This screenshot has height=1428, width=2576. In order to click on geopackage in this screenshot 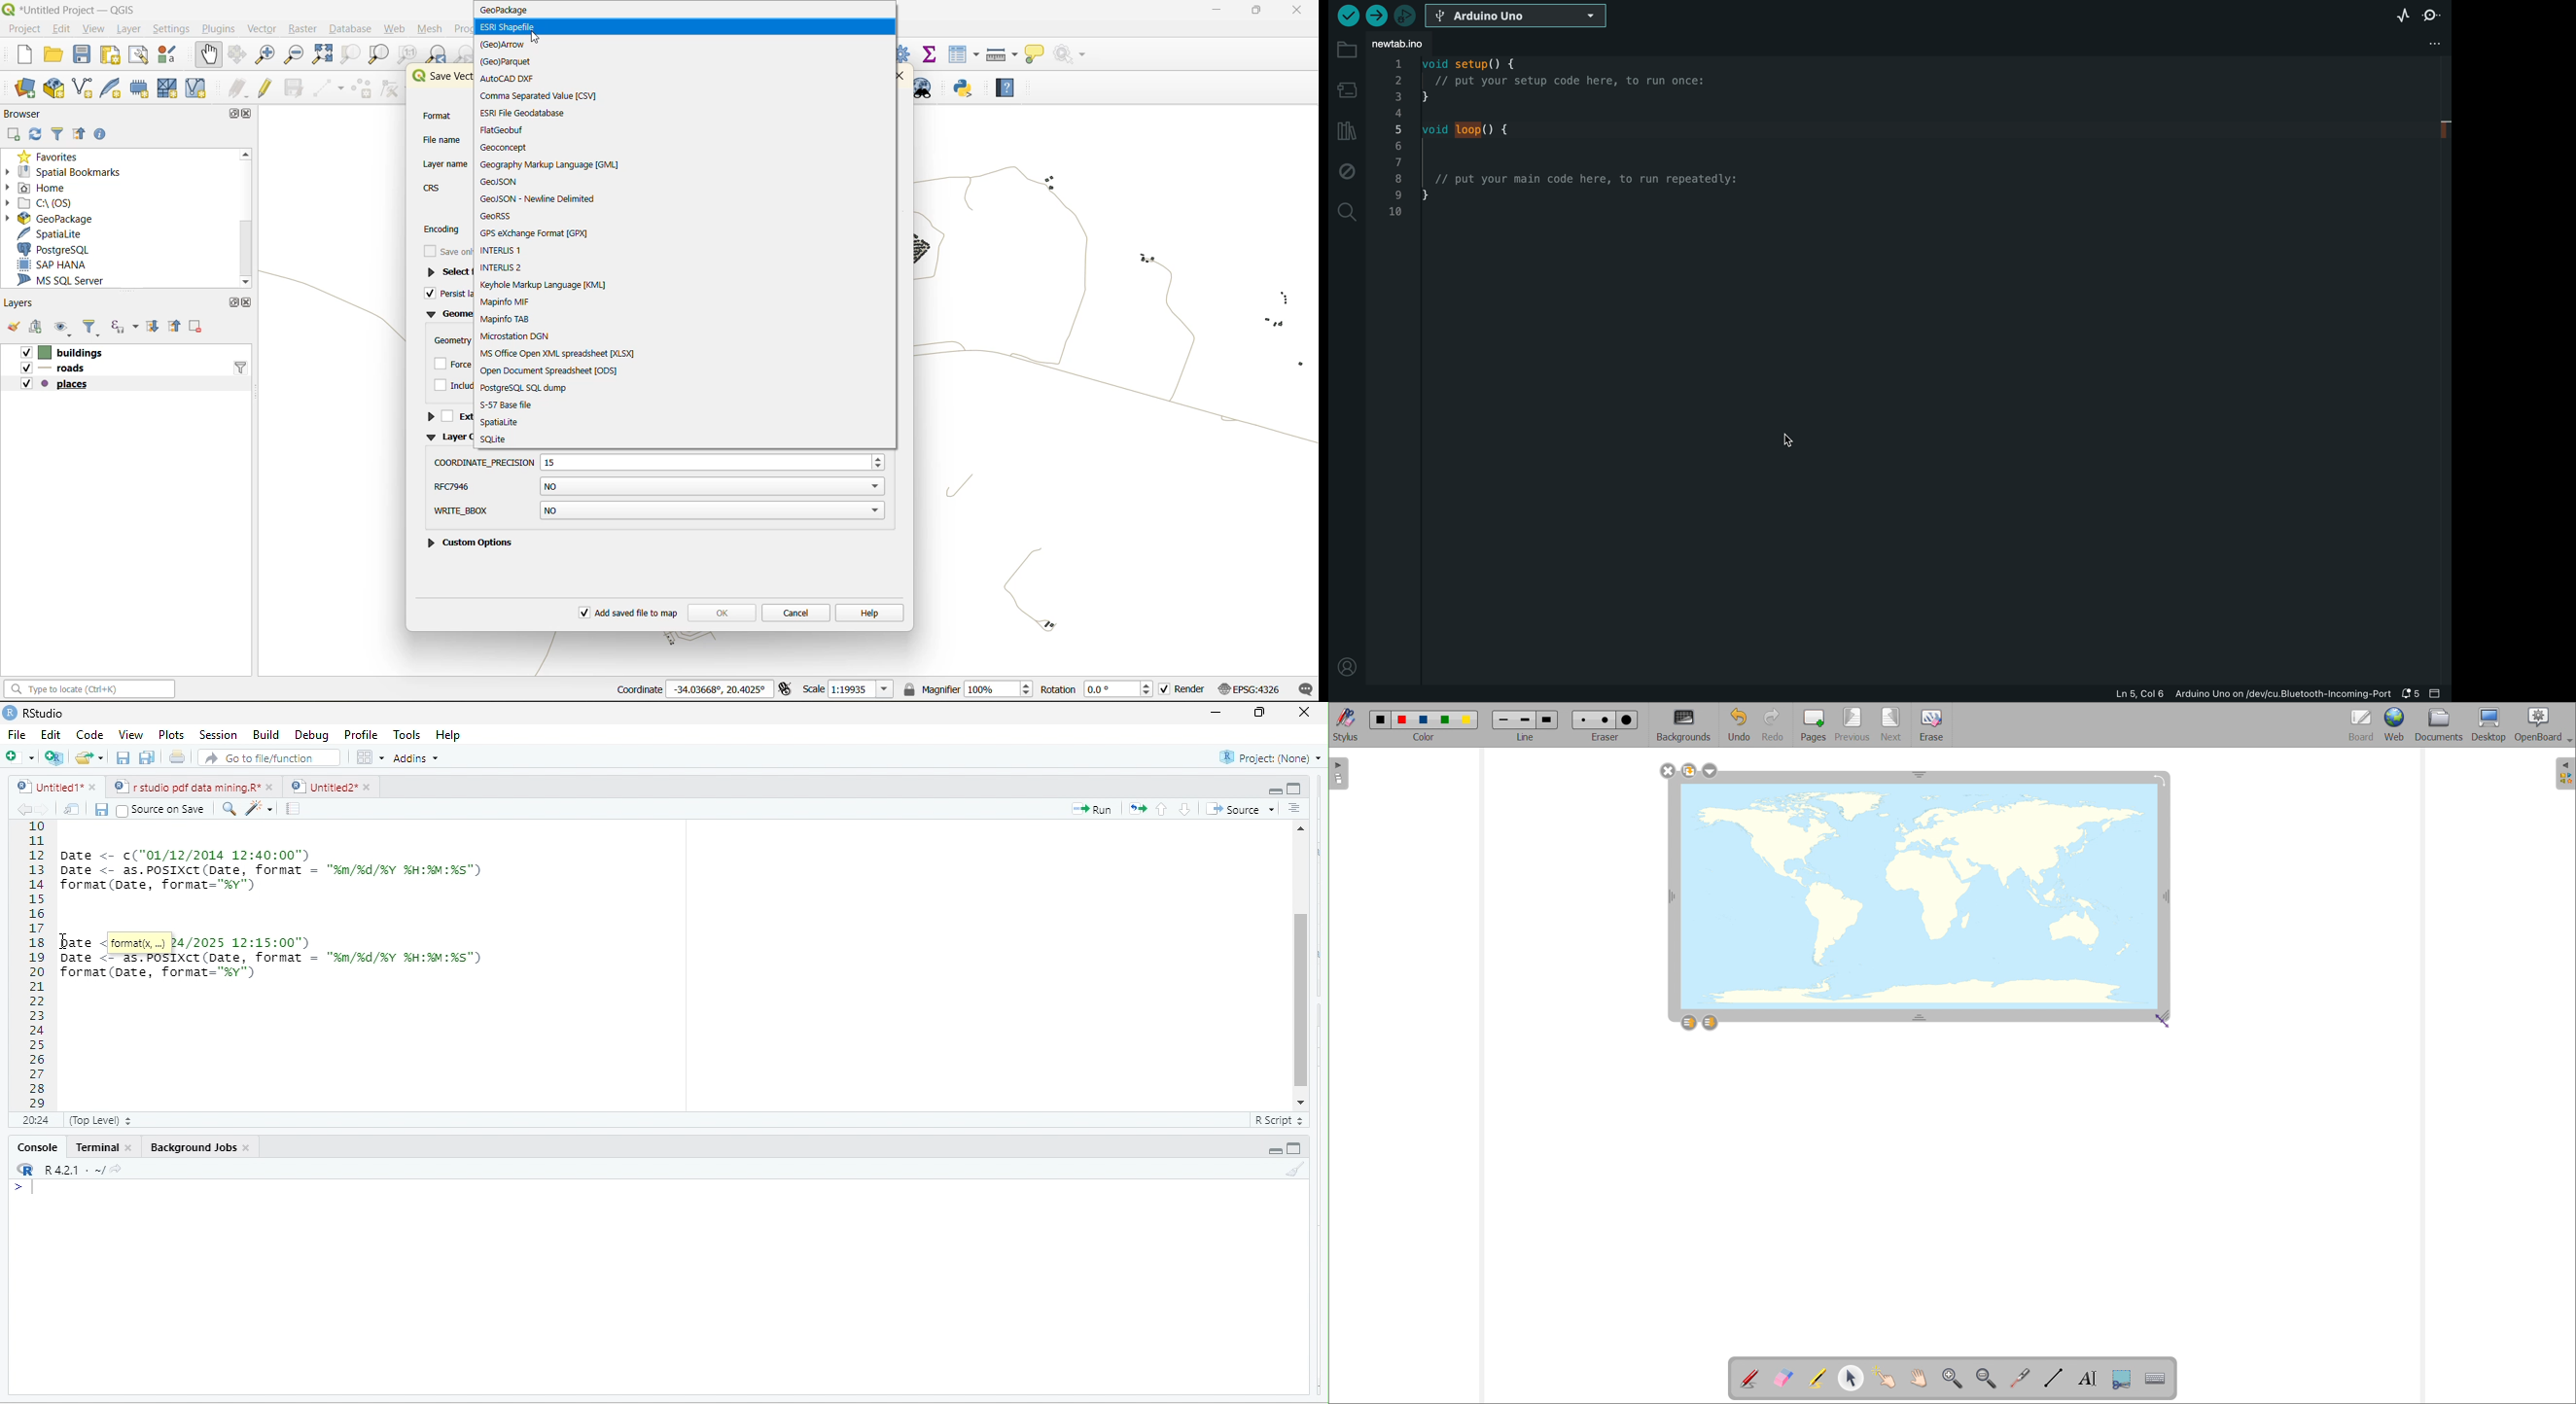, I will do `click(510, 11)`.